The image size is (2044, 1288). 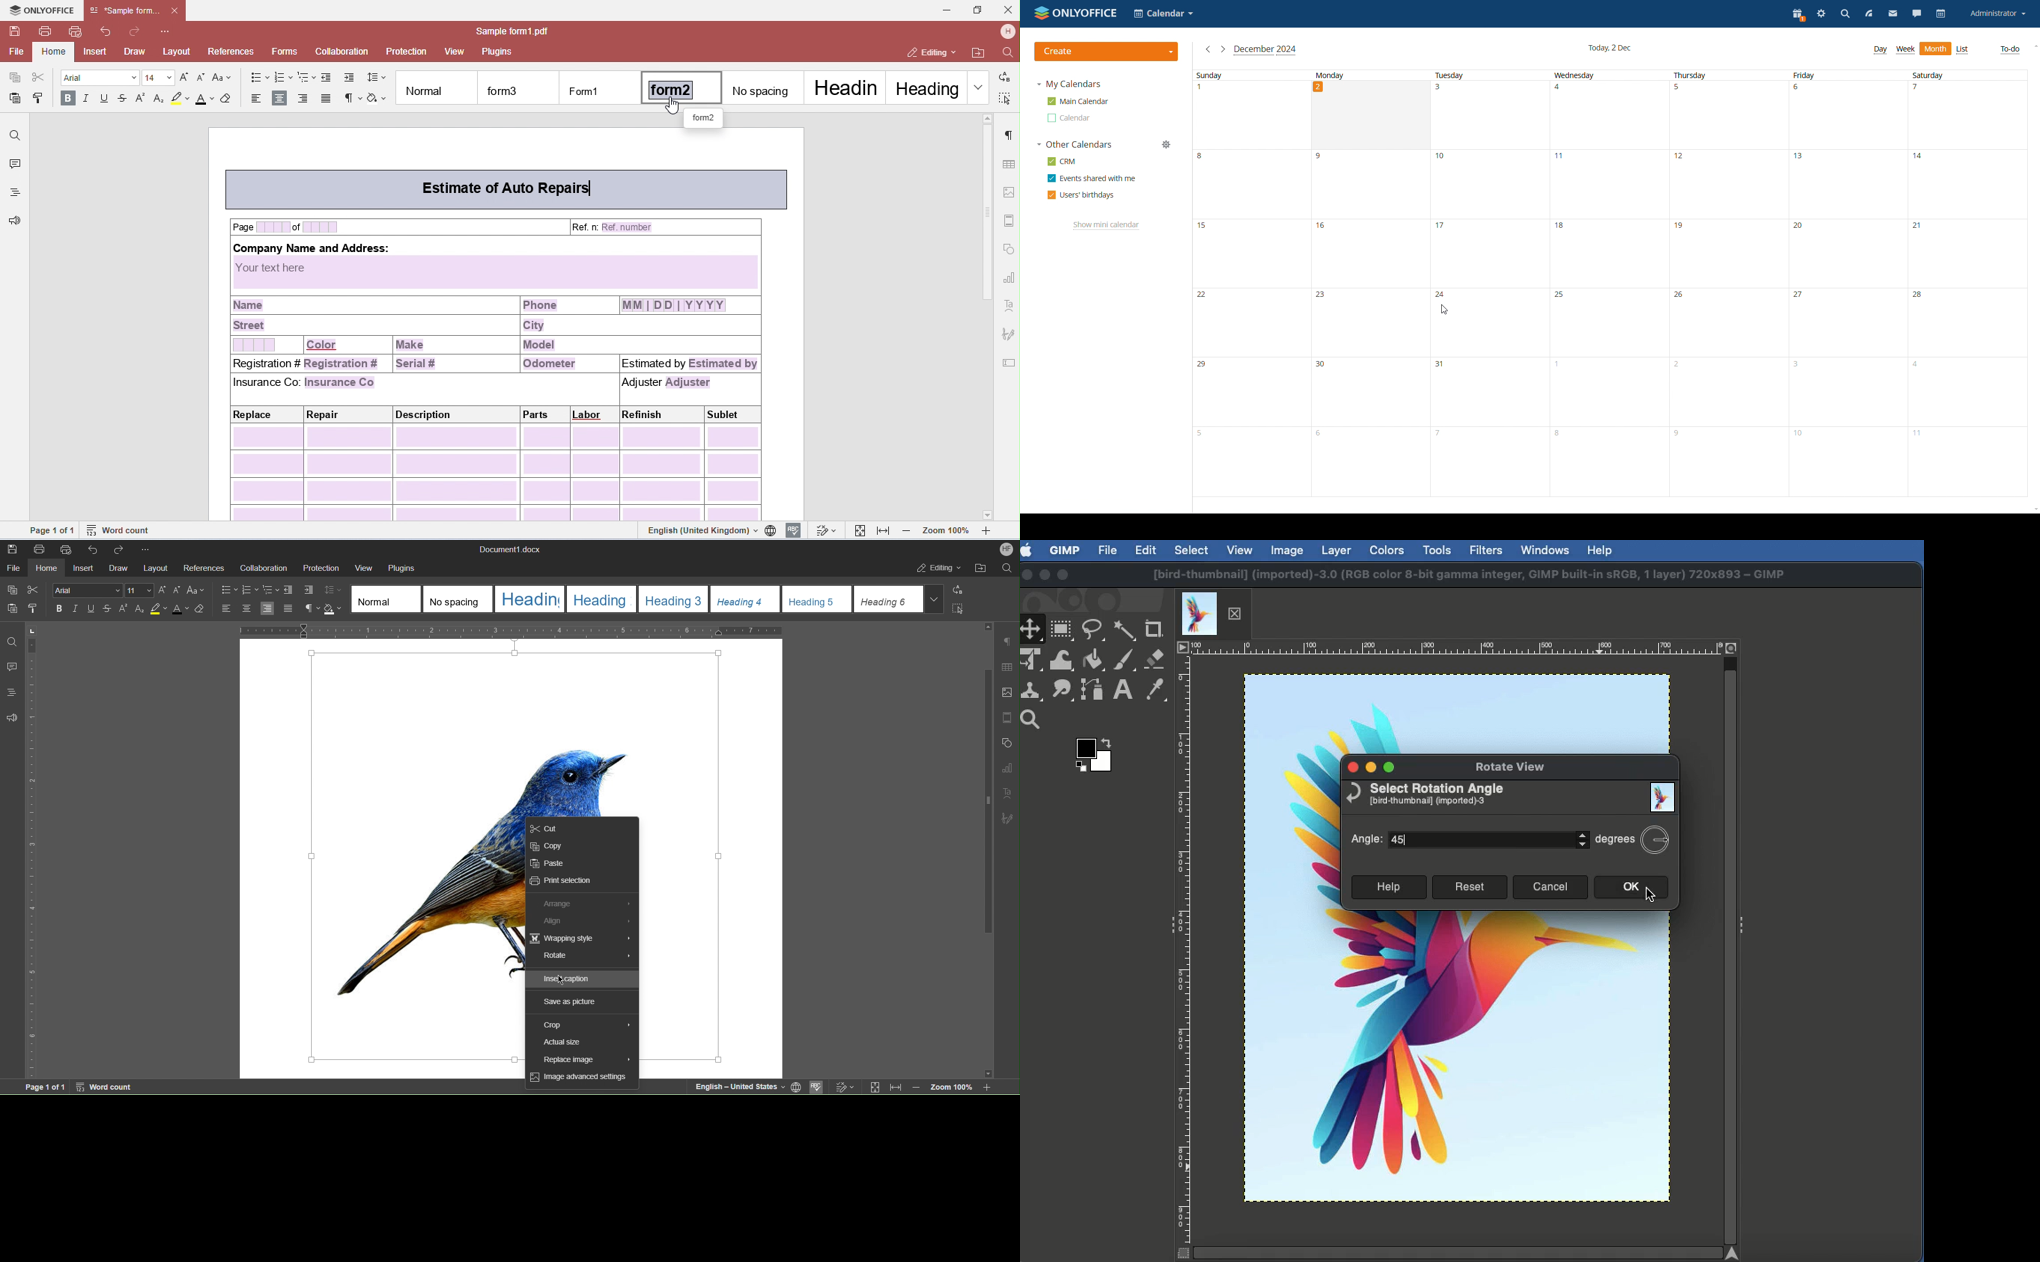 I want to click on search, so click(x=1844, y=15).